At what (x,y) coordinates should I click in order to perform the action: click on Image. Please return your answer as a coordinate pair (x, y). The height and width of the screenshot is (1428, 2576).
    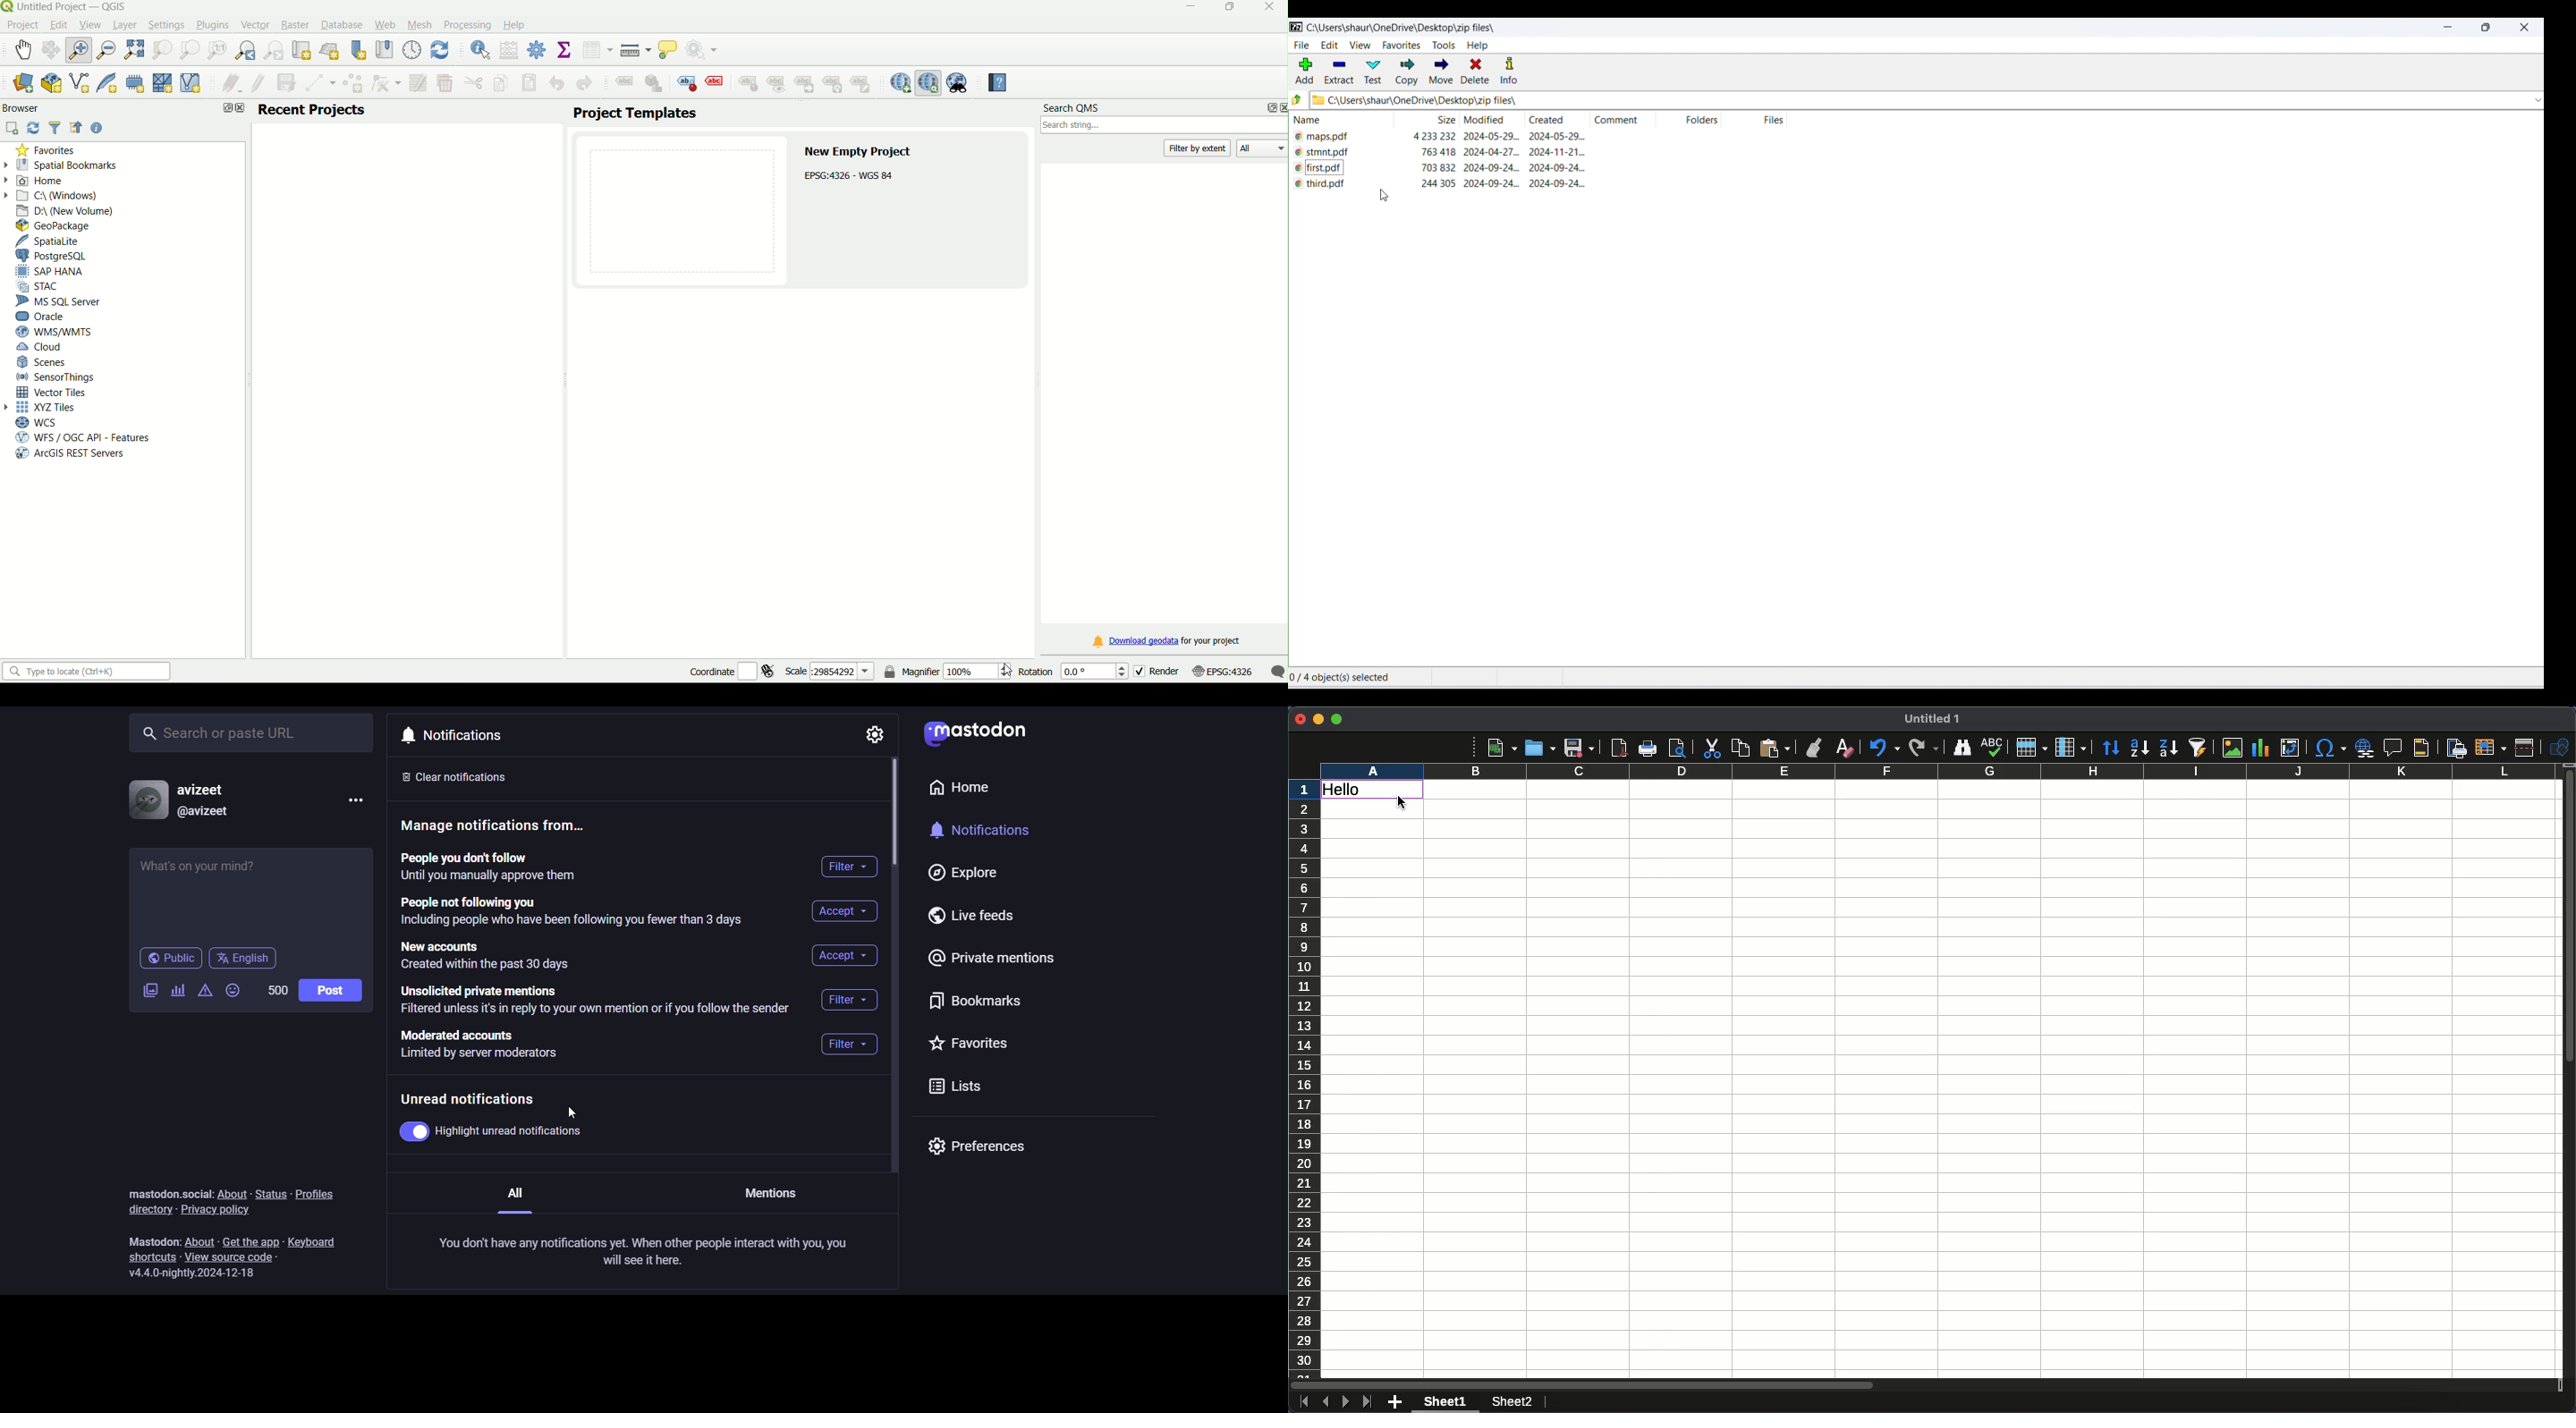
    Looking at the image, I should click on (2228, 748).